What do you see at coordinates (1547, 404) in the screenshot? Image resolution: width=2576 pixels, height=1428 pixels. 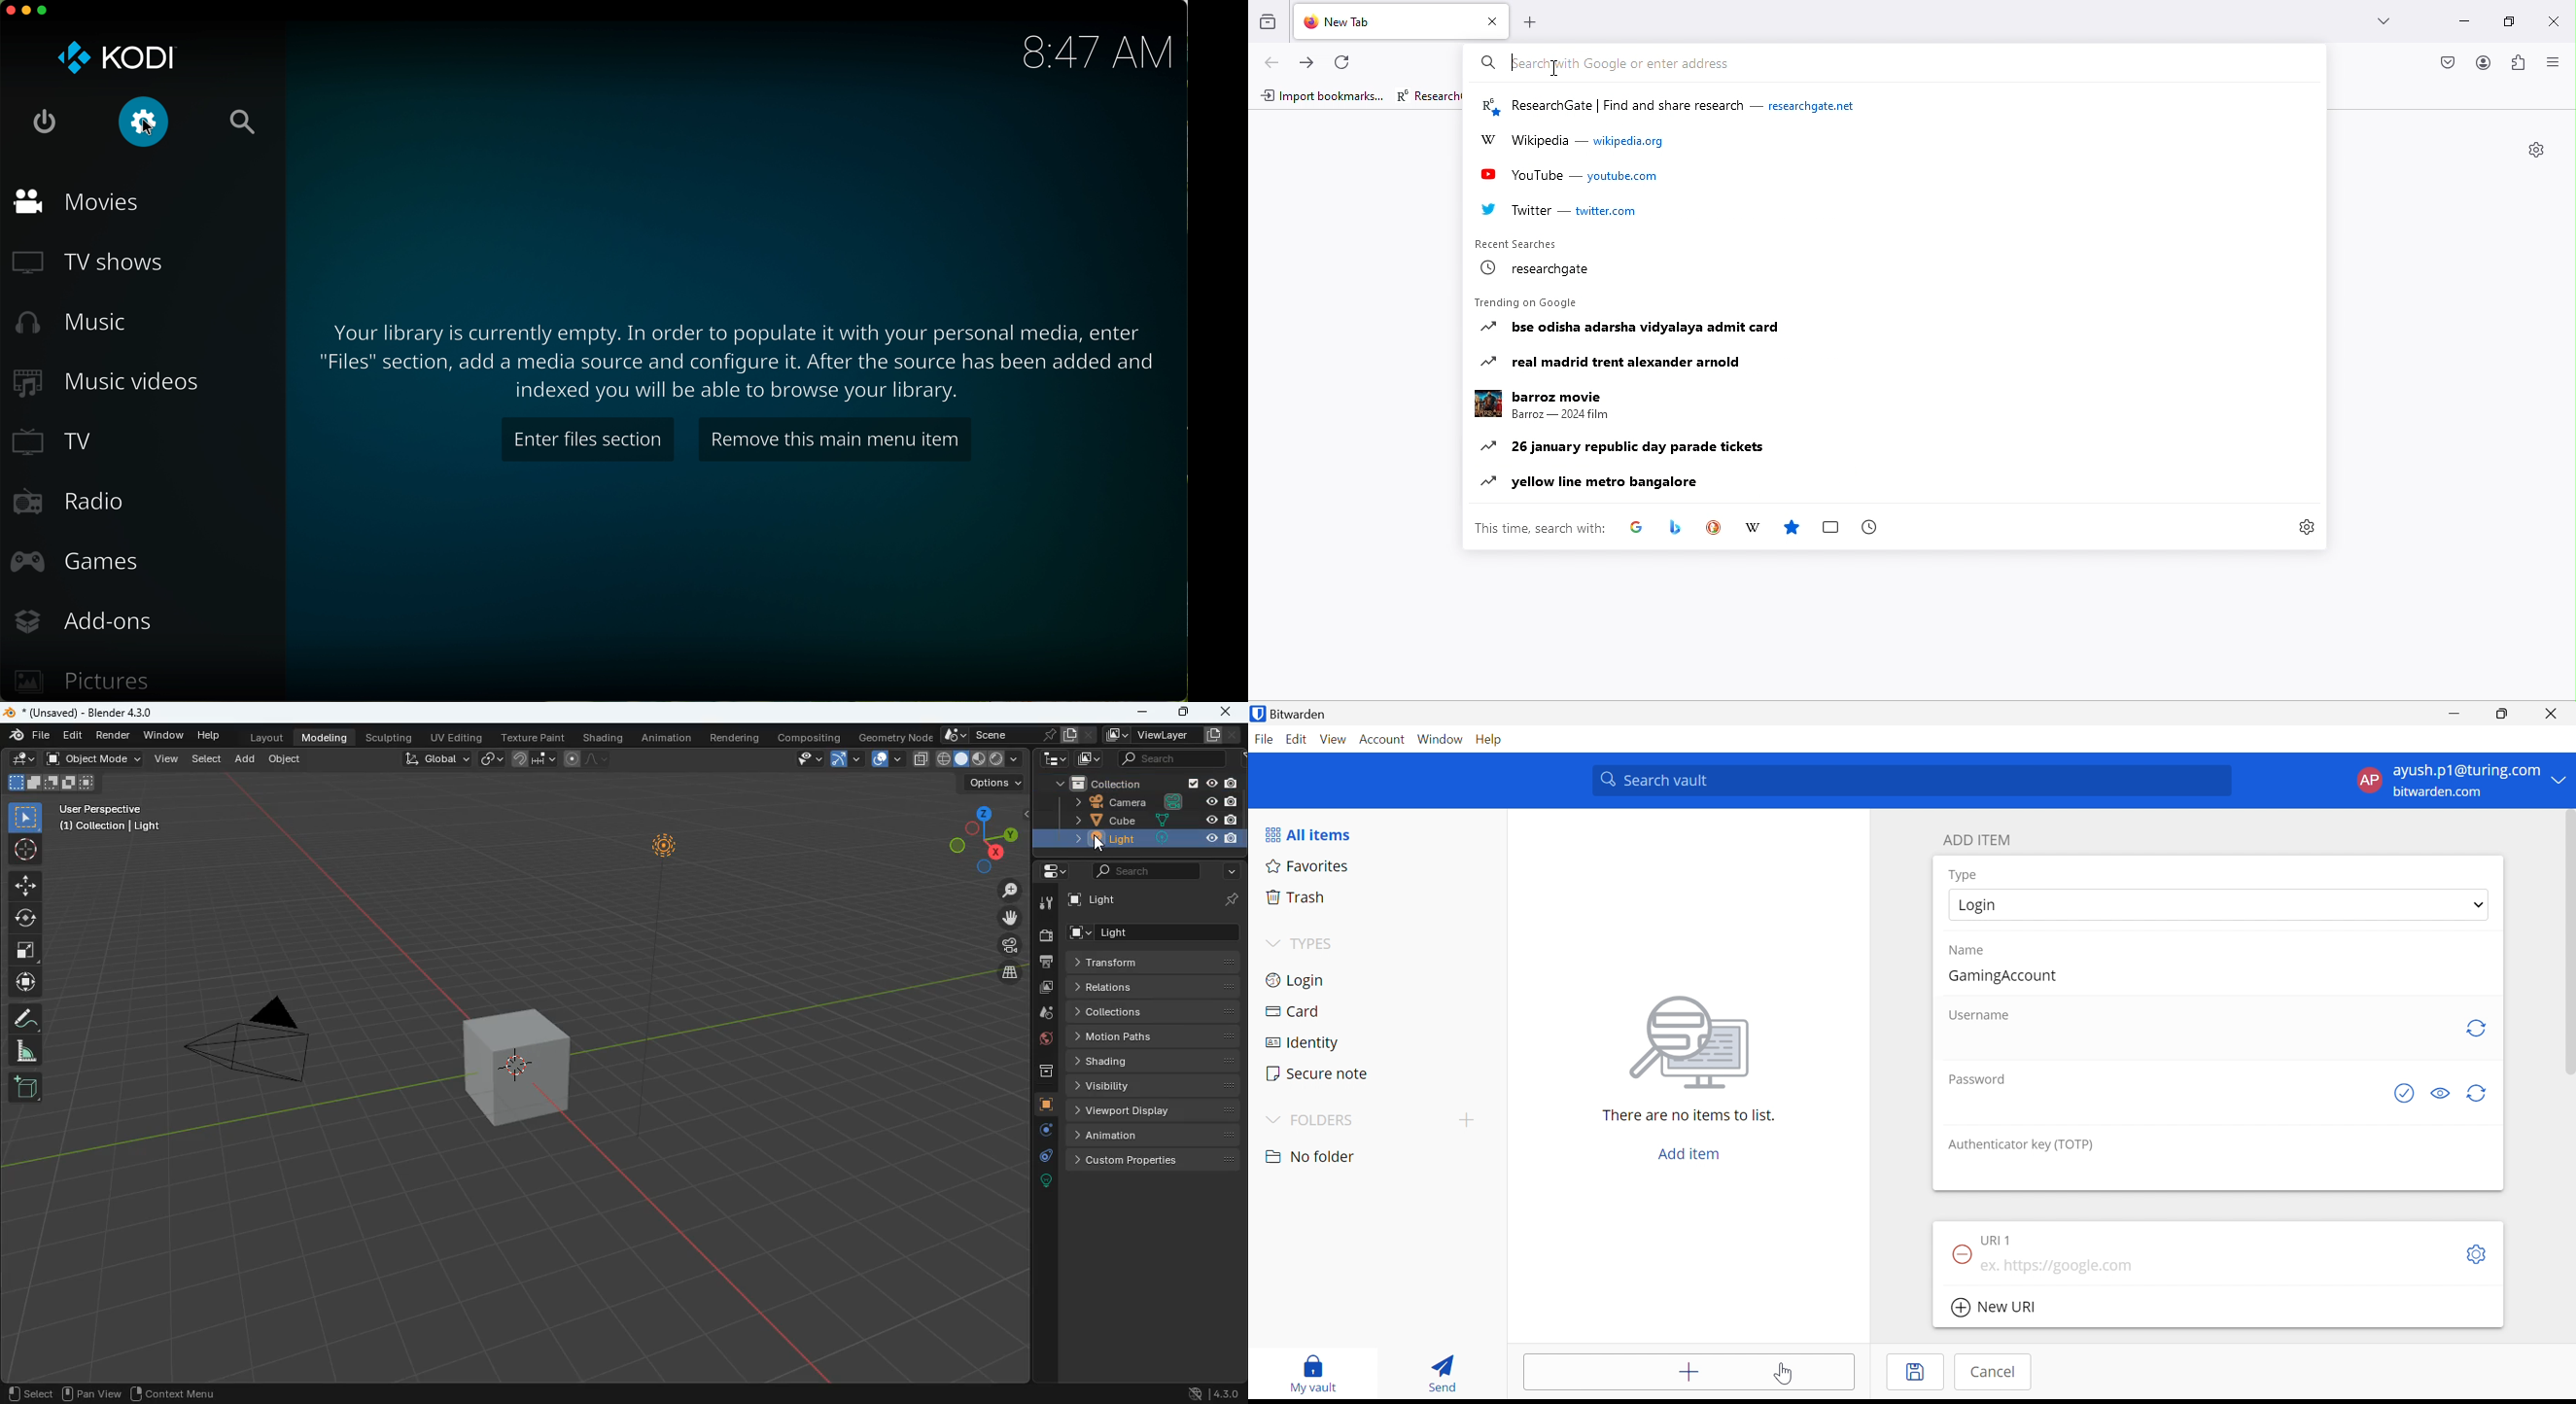 I see `barroz movie Barroz— 2024 film` at bounding box center [1547, 404].